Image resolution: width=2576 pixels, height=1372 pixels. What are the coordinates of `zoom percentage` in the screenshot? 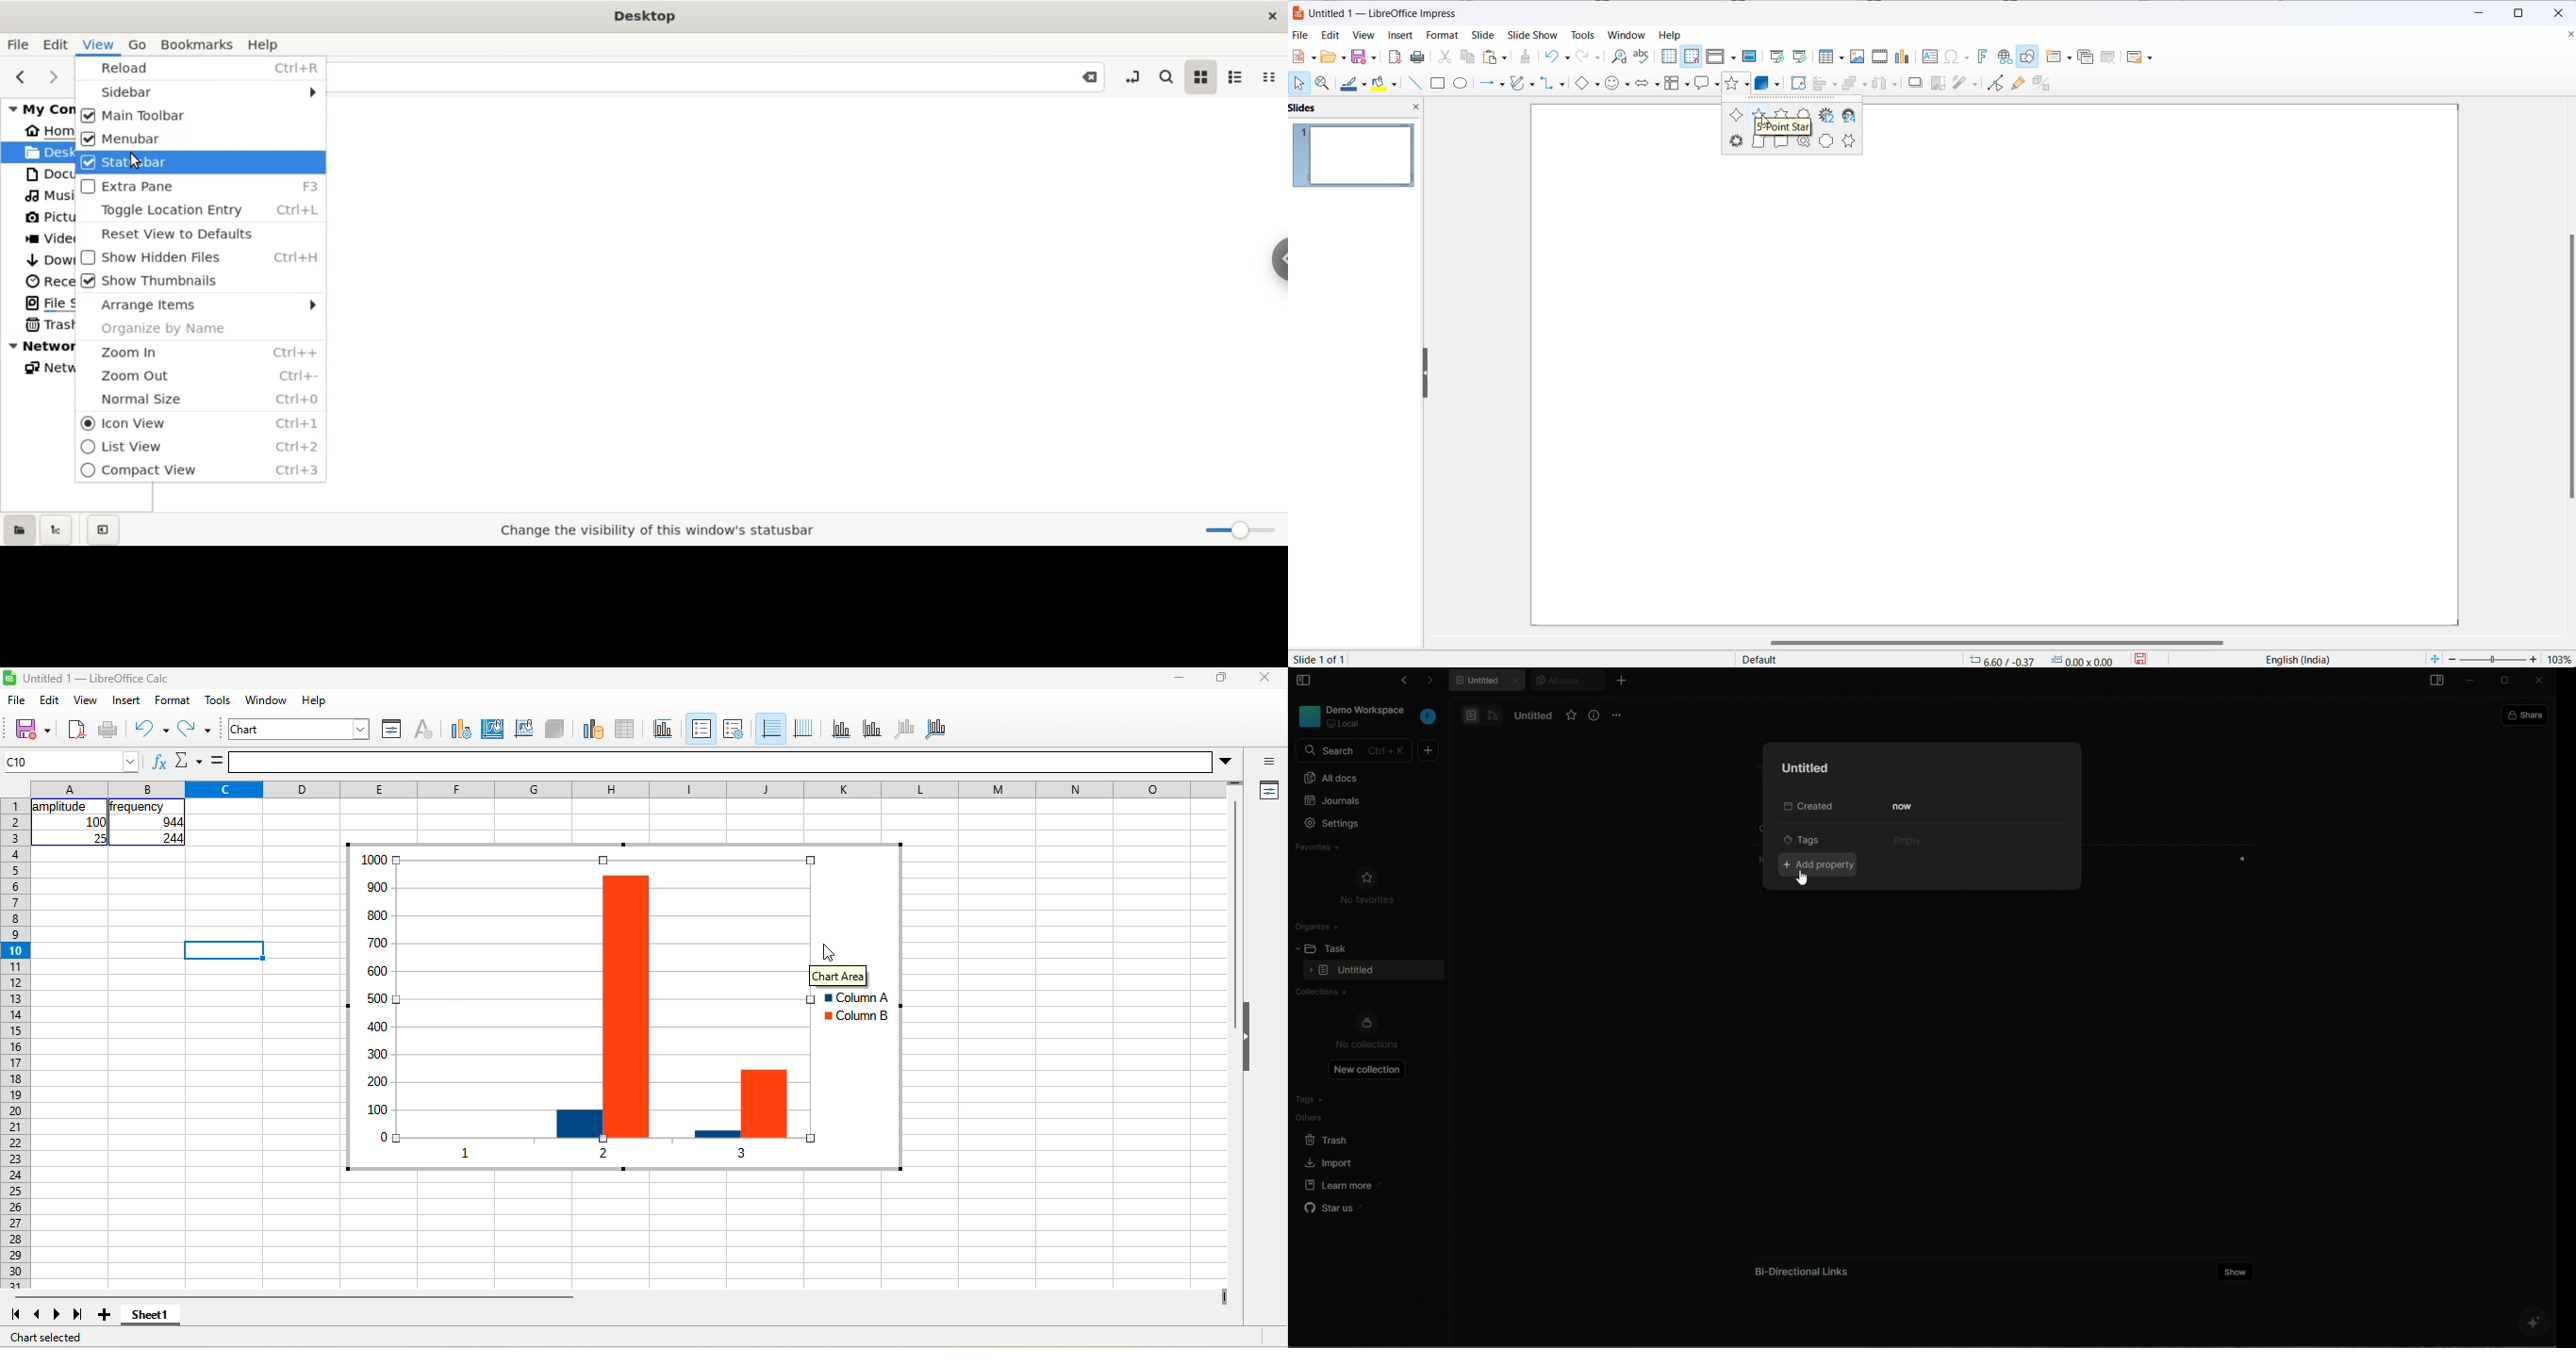 It's located at (2561, 659).